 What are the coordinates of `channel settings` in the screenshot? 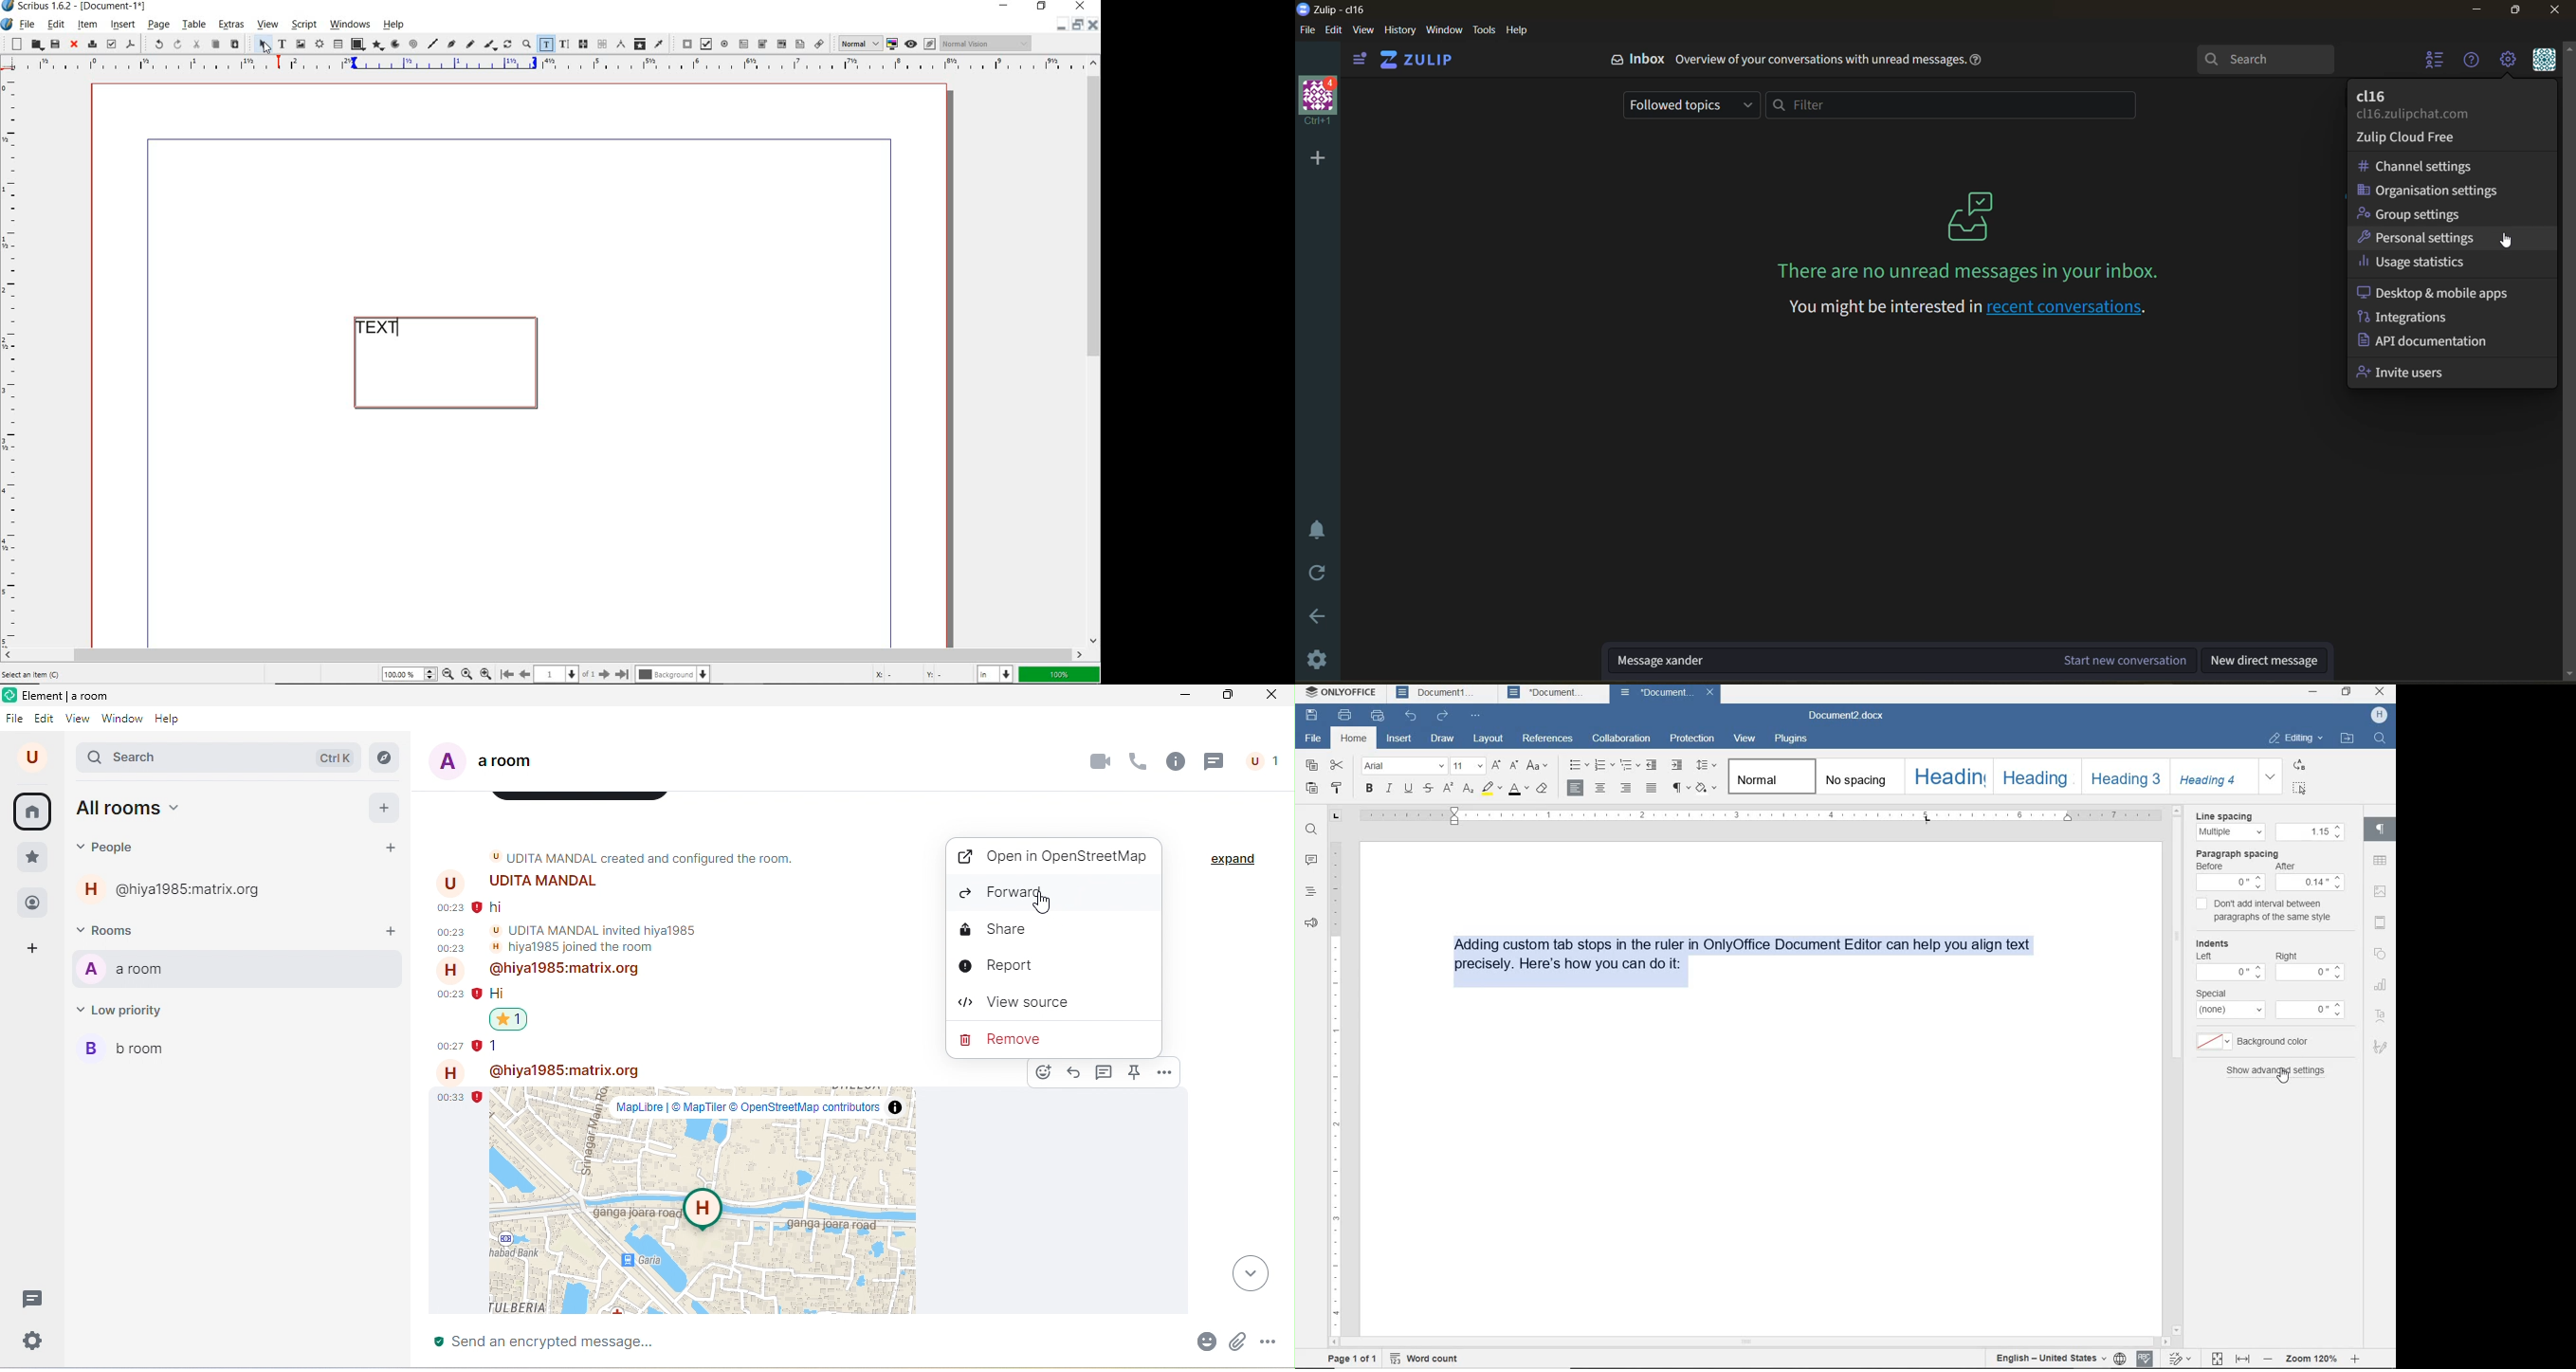 It's located at (2419, 166).